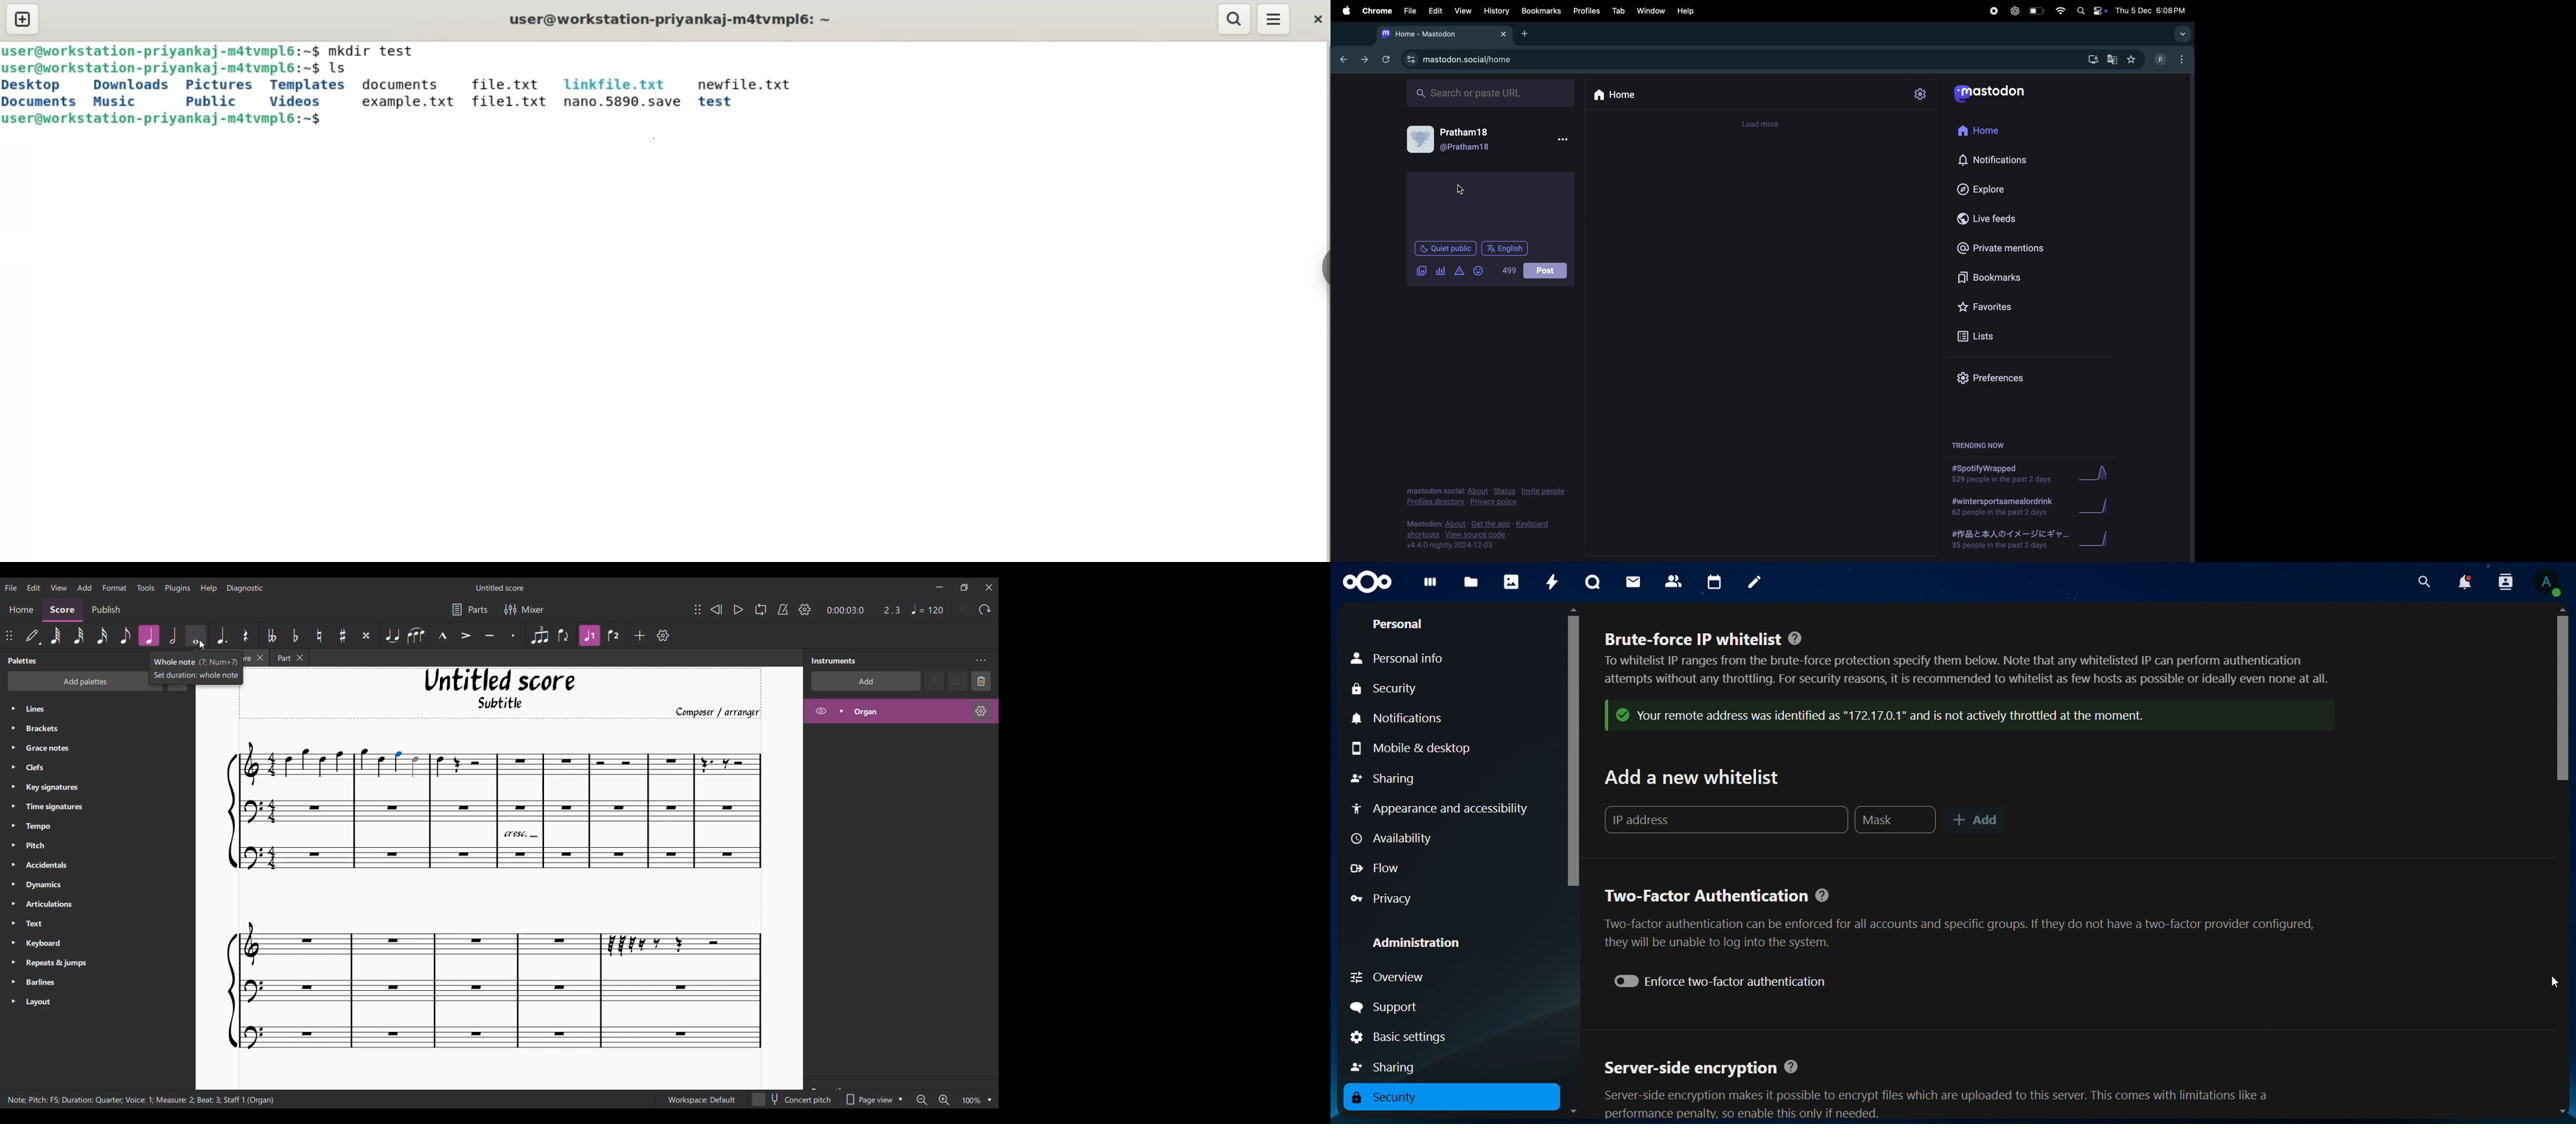  I want to click on scrollbar, so click(2562, 691).